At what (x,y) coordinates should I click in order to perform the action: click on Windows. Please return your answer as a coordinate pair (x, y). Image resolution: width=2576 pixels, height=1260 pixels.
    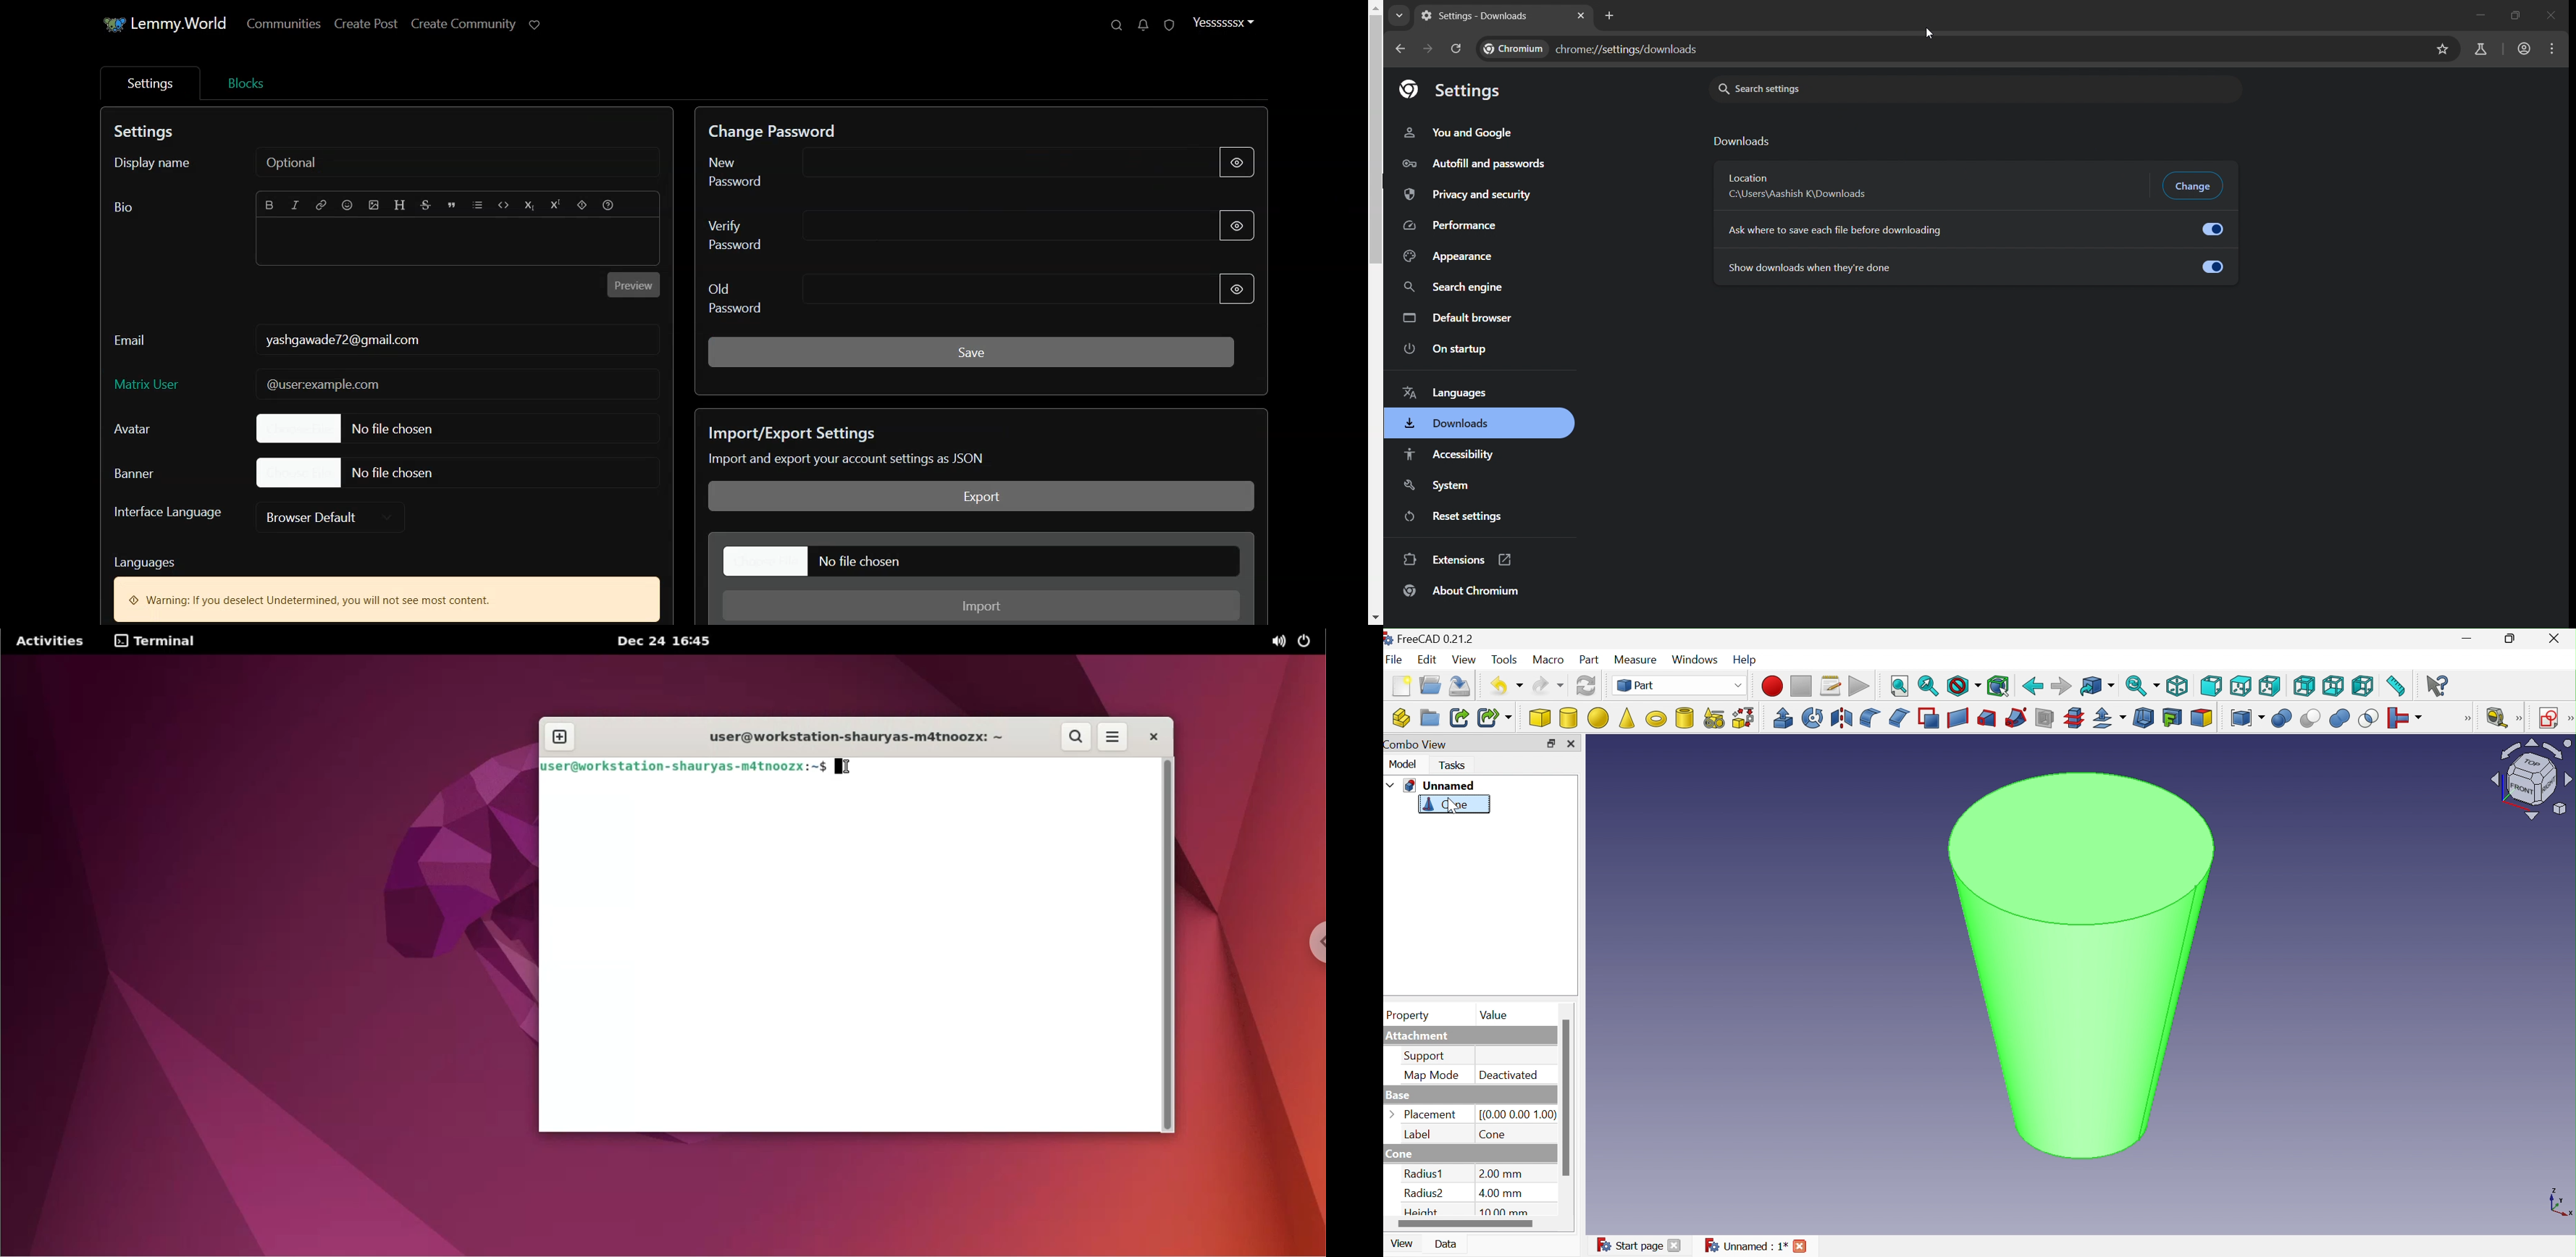
    Looking at the image, I should click on (1696, 658).